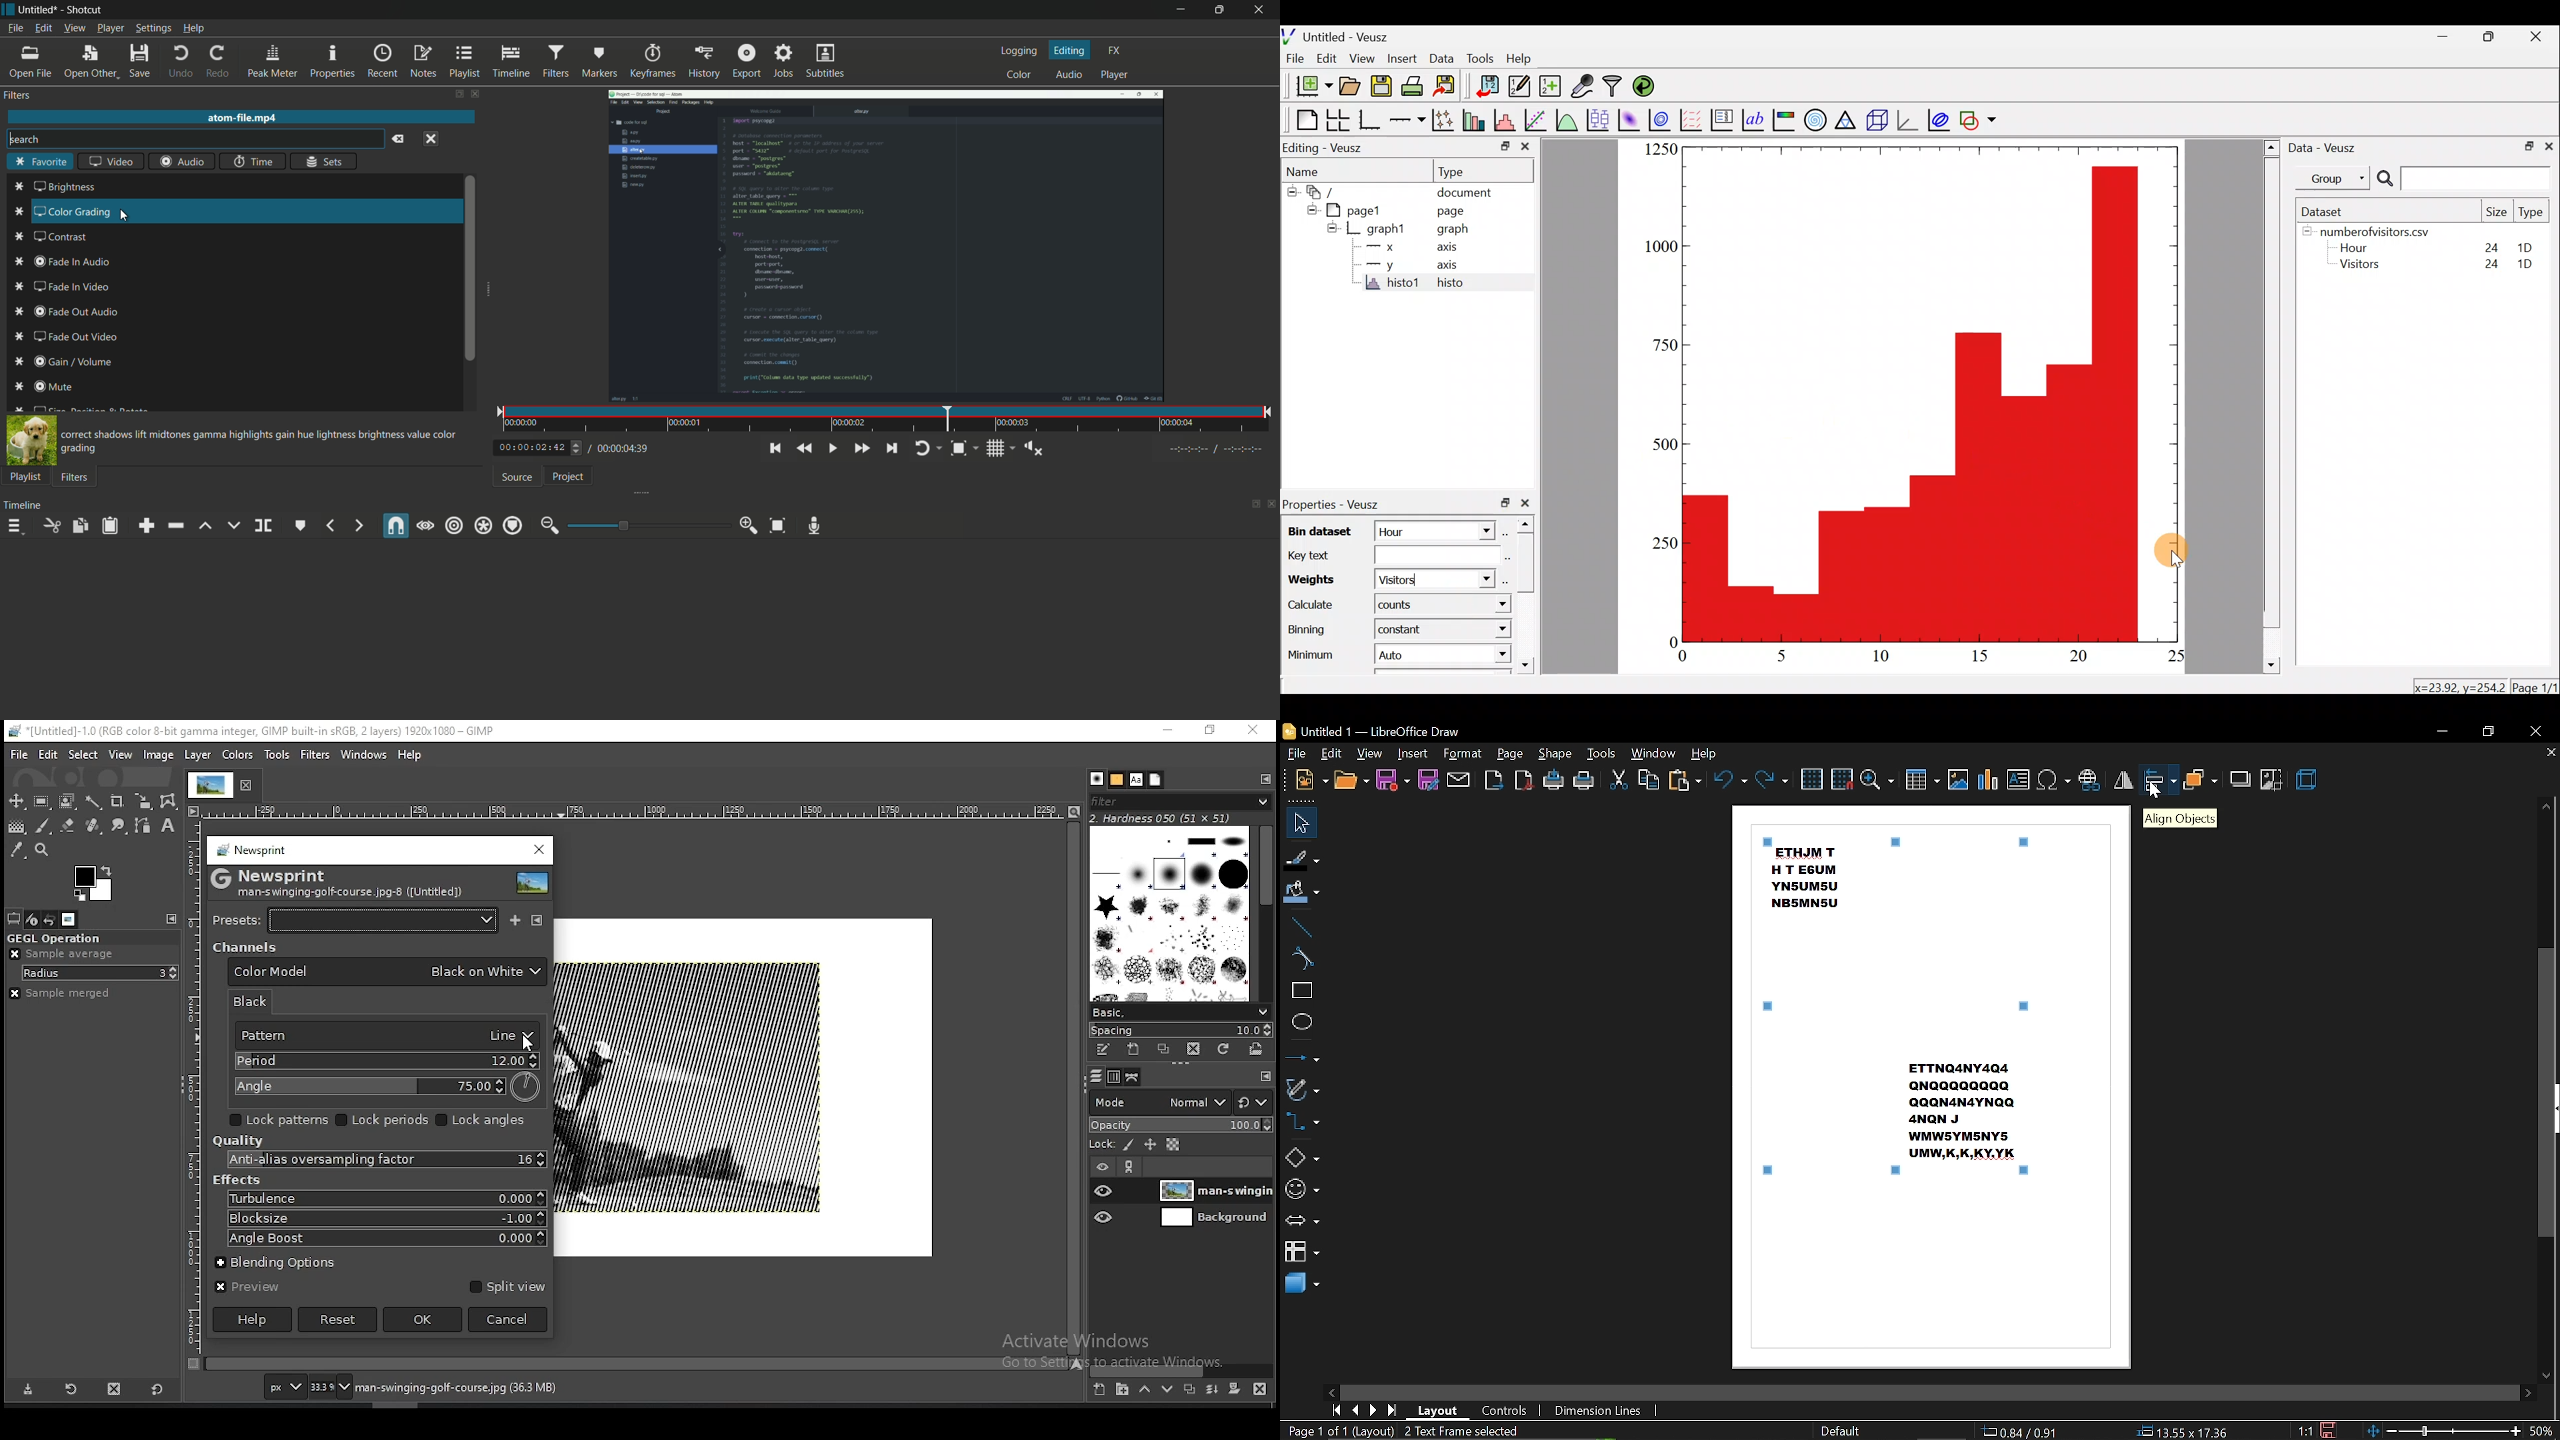  Describe the element at coordinates (39, 9) in the screenshot. I see `project name` at that location.